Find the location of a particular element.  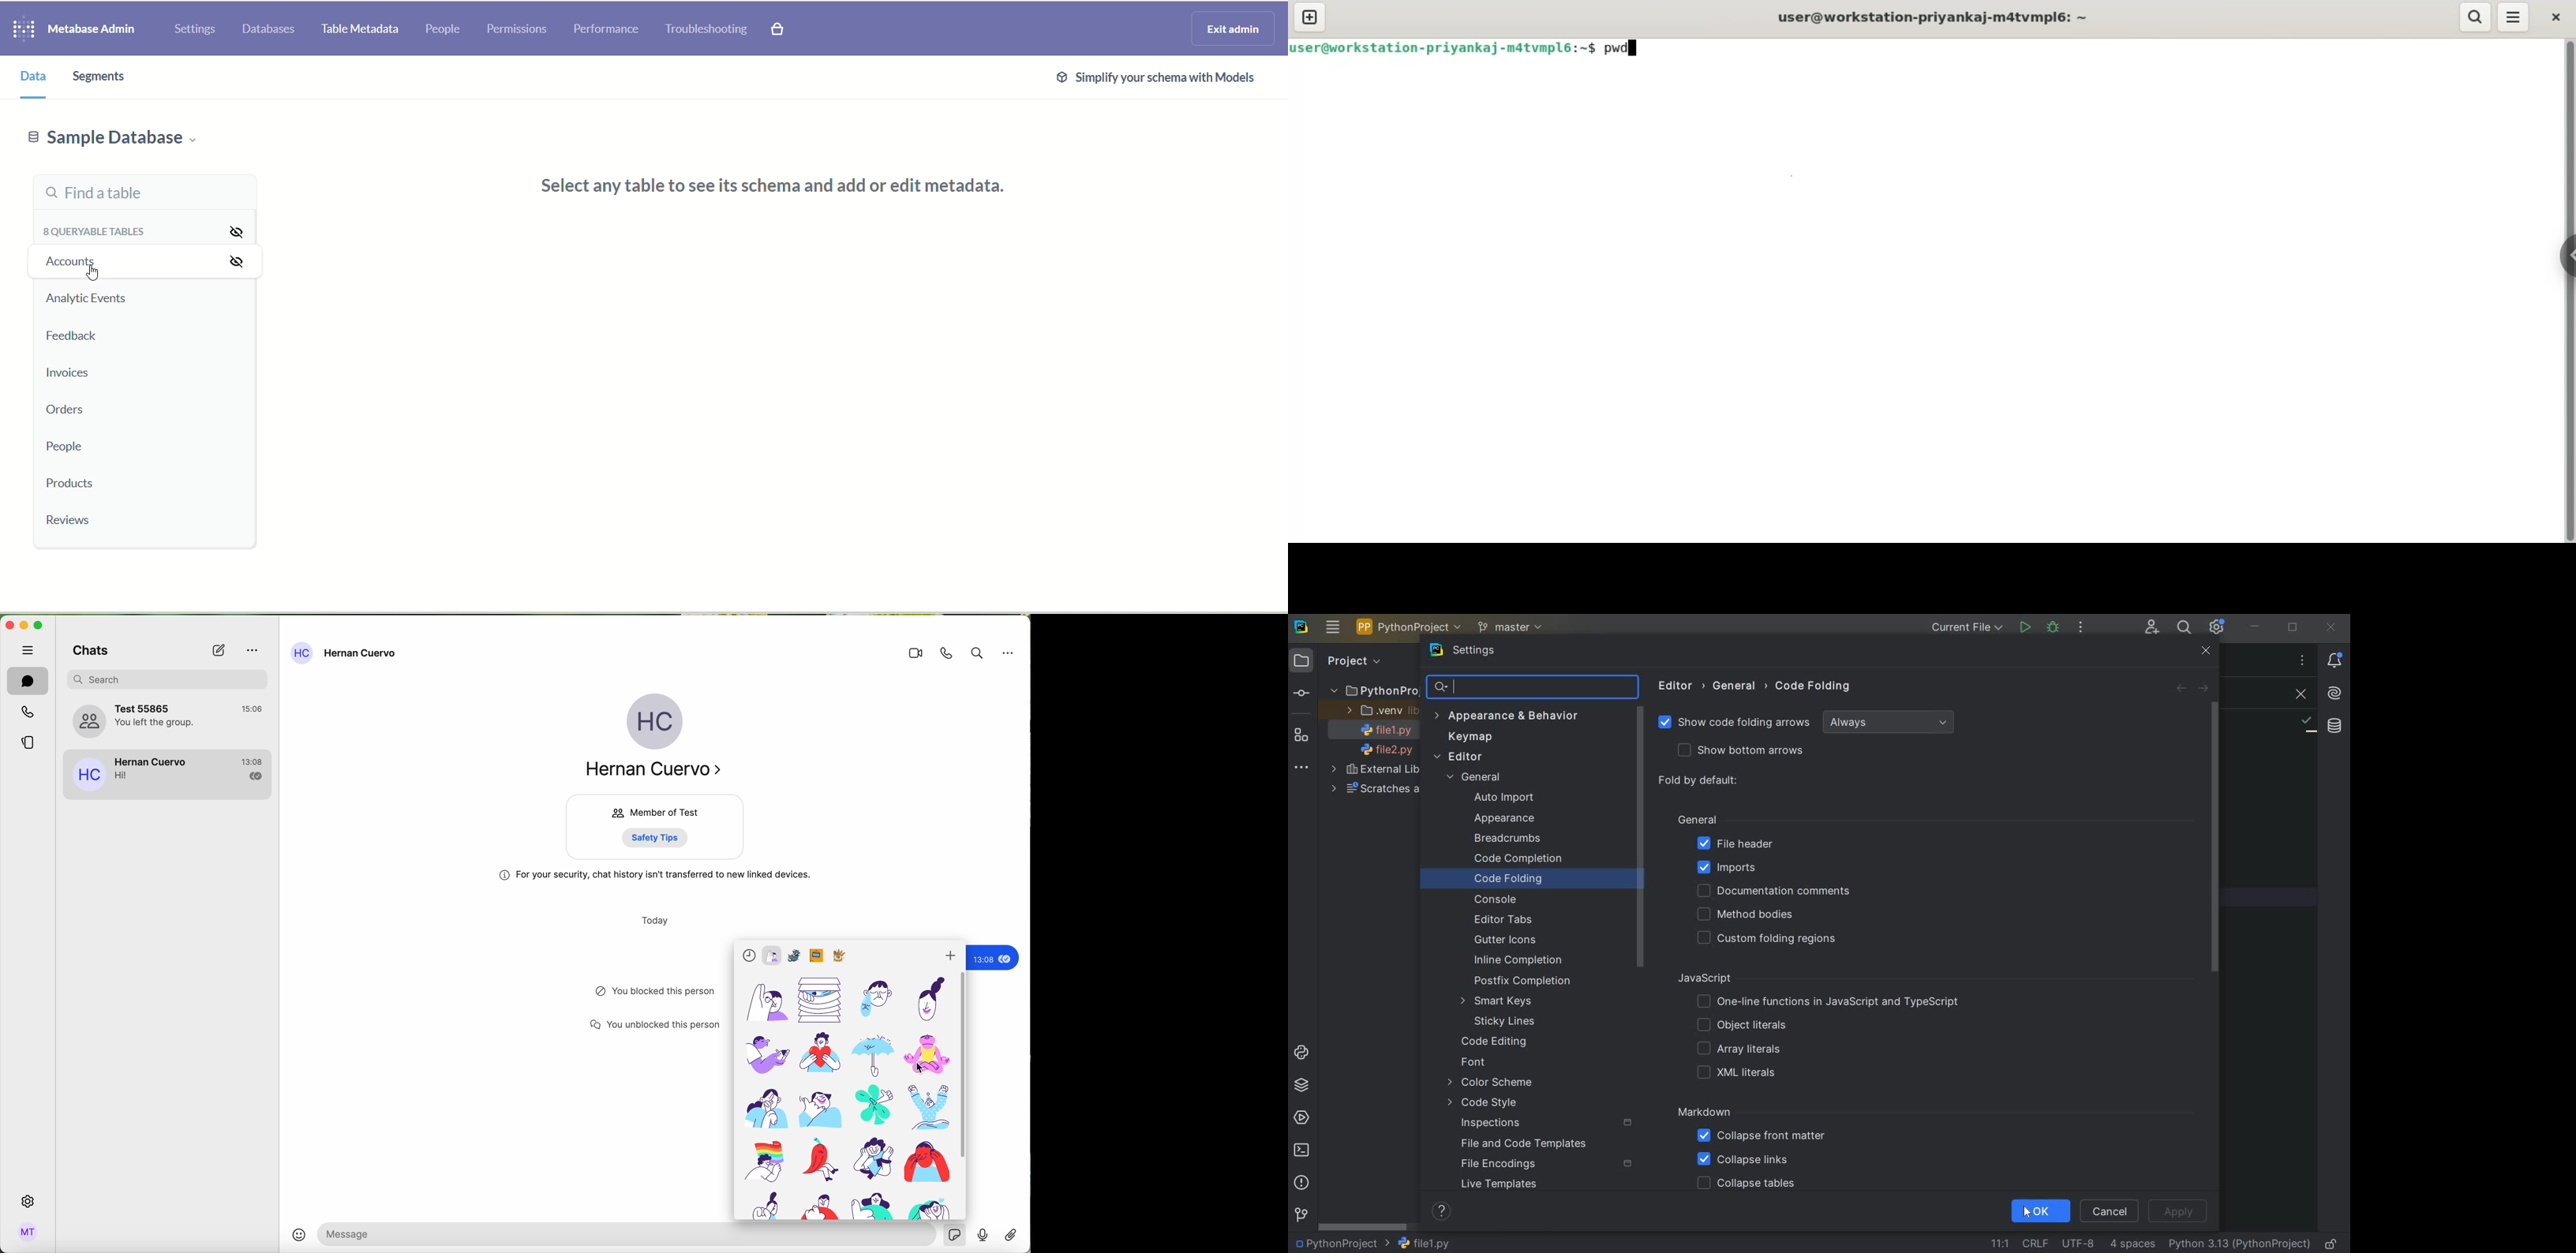

permissions is located at coordinates (518, 29).